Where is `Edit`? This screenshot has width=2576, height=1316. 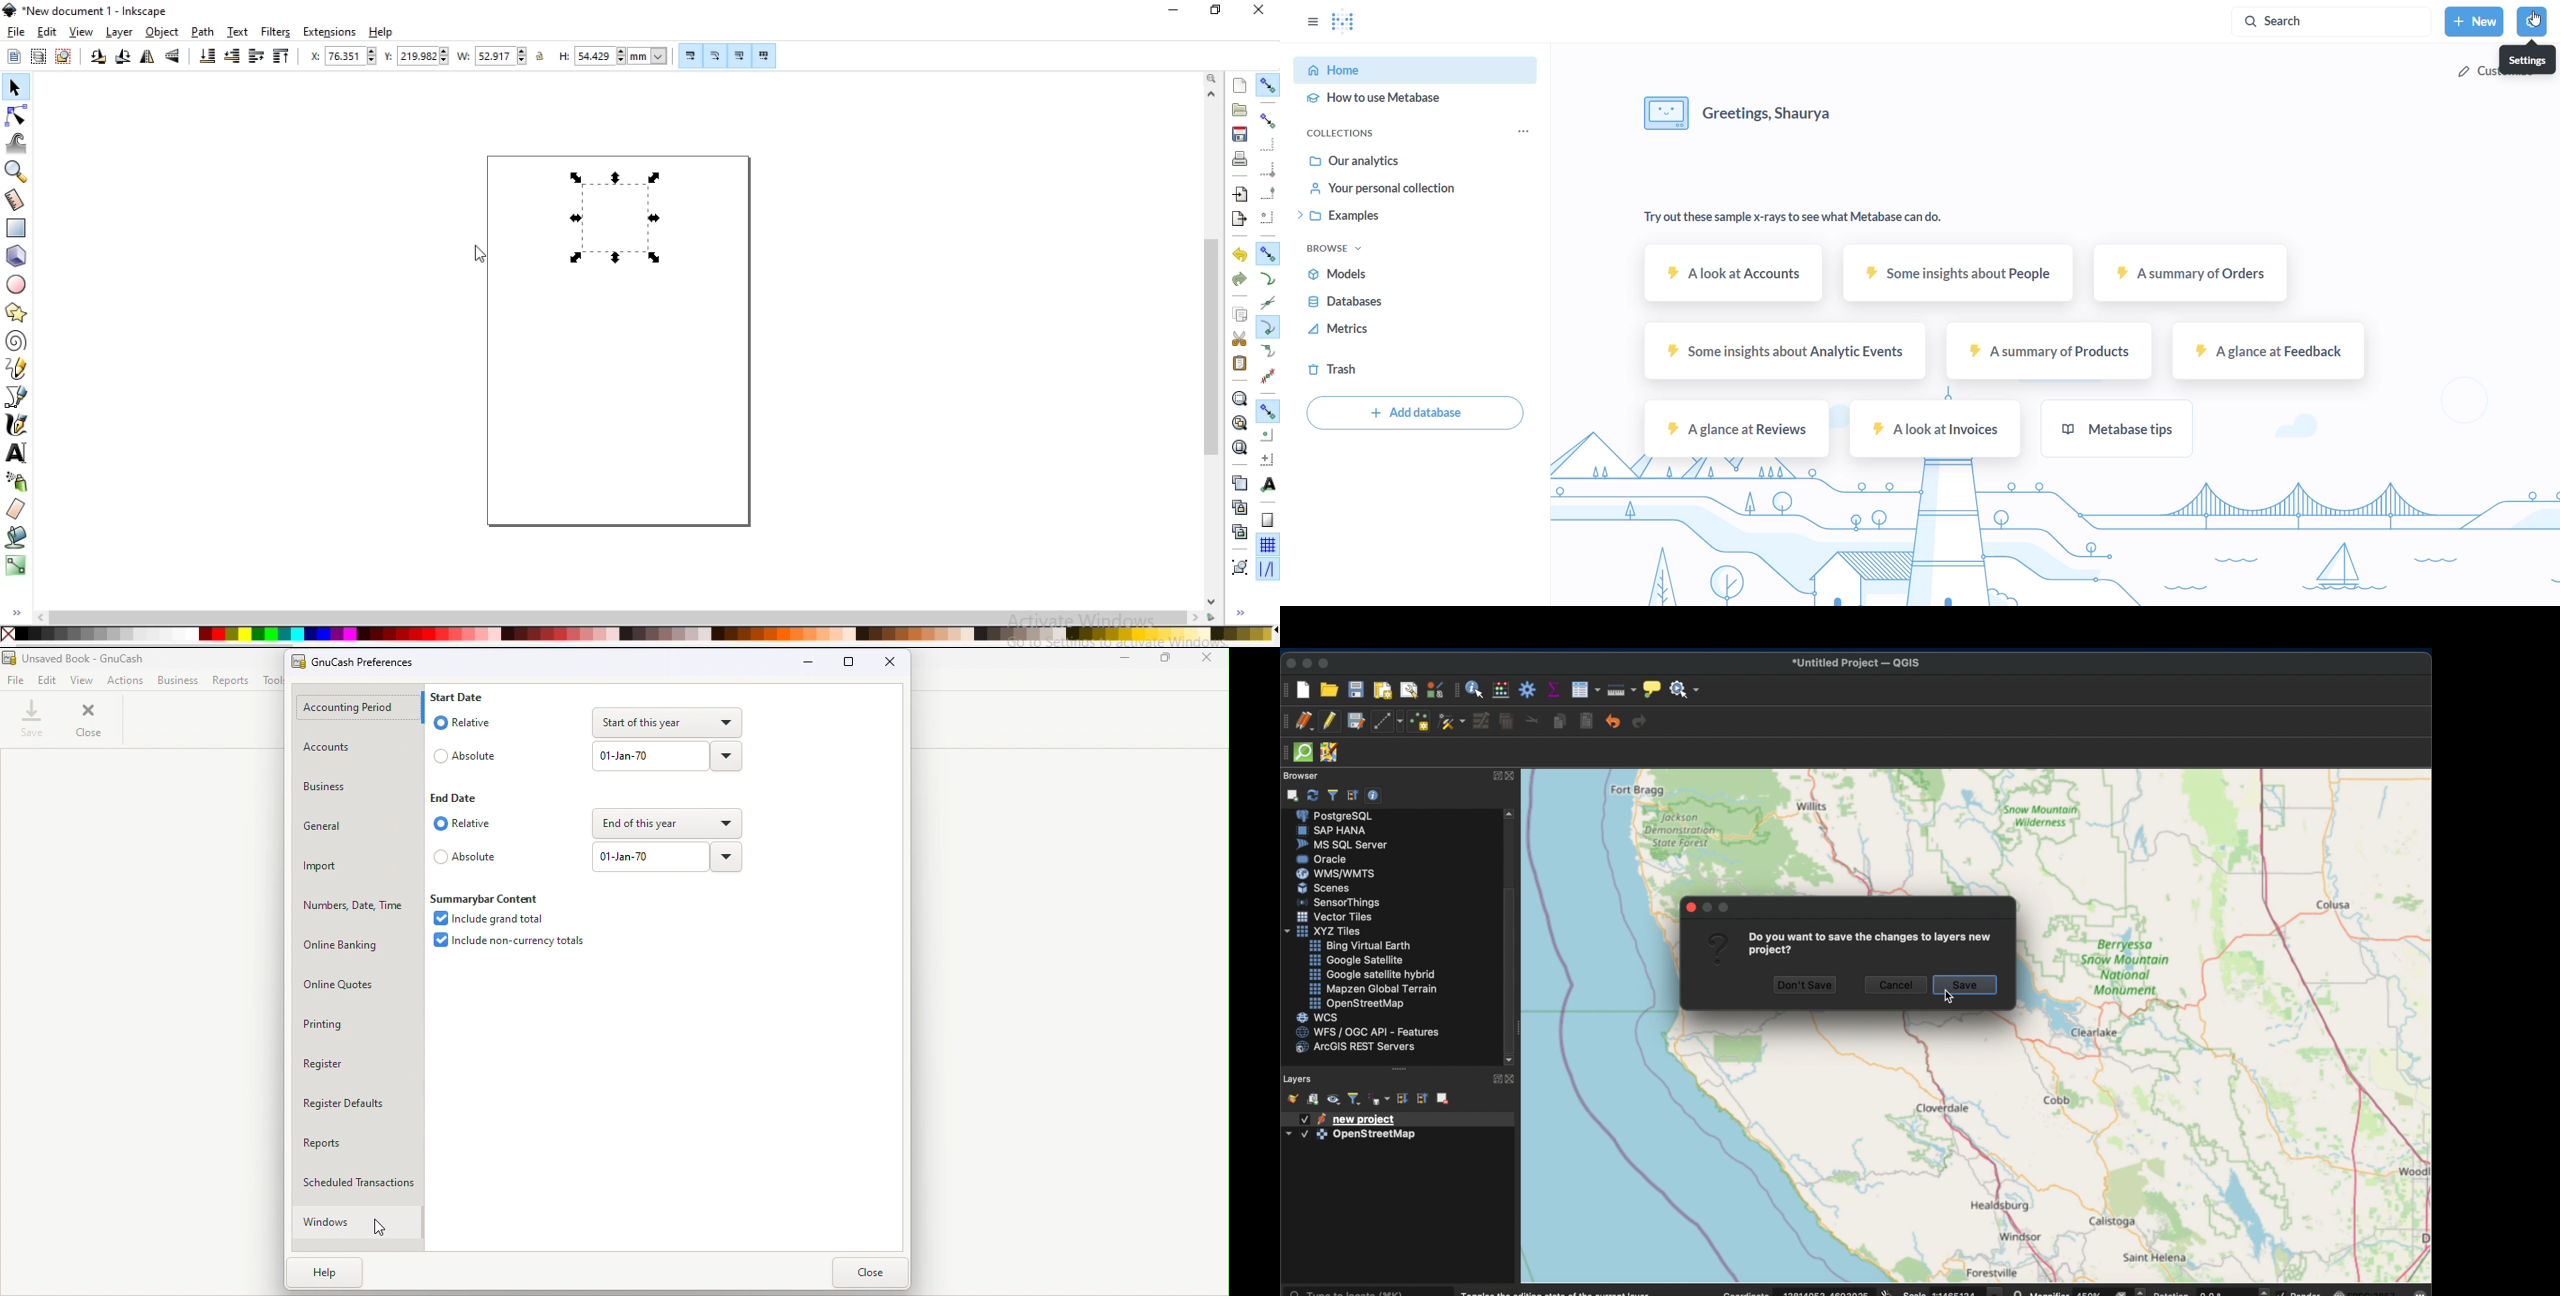 Edit is located at coordinates (48, 680).